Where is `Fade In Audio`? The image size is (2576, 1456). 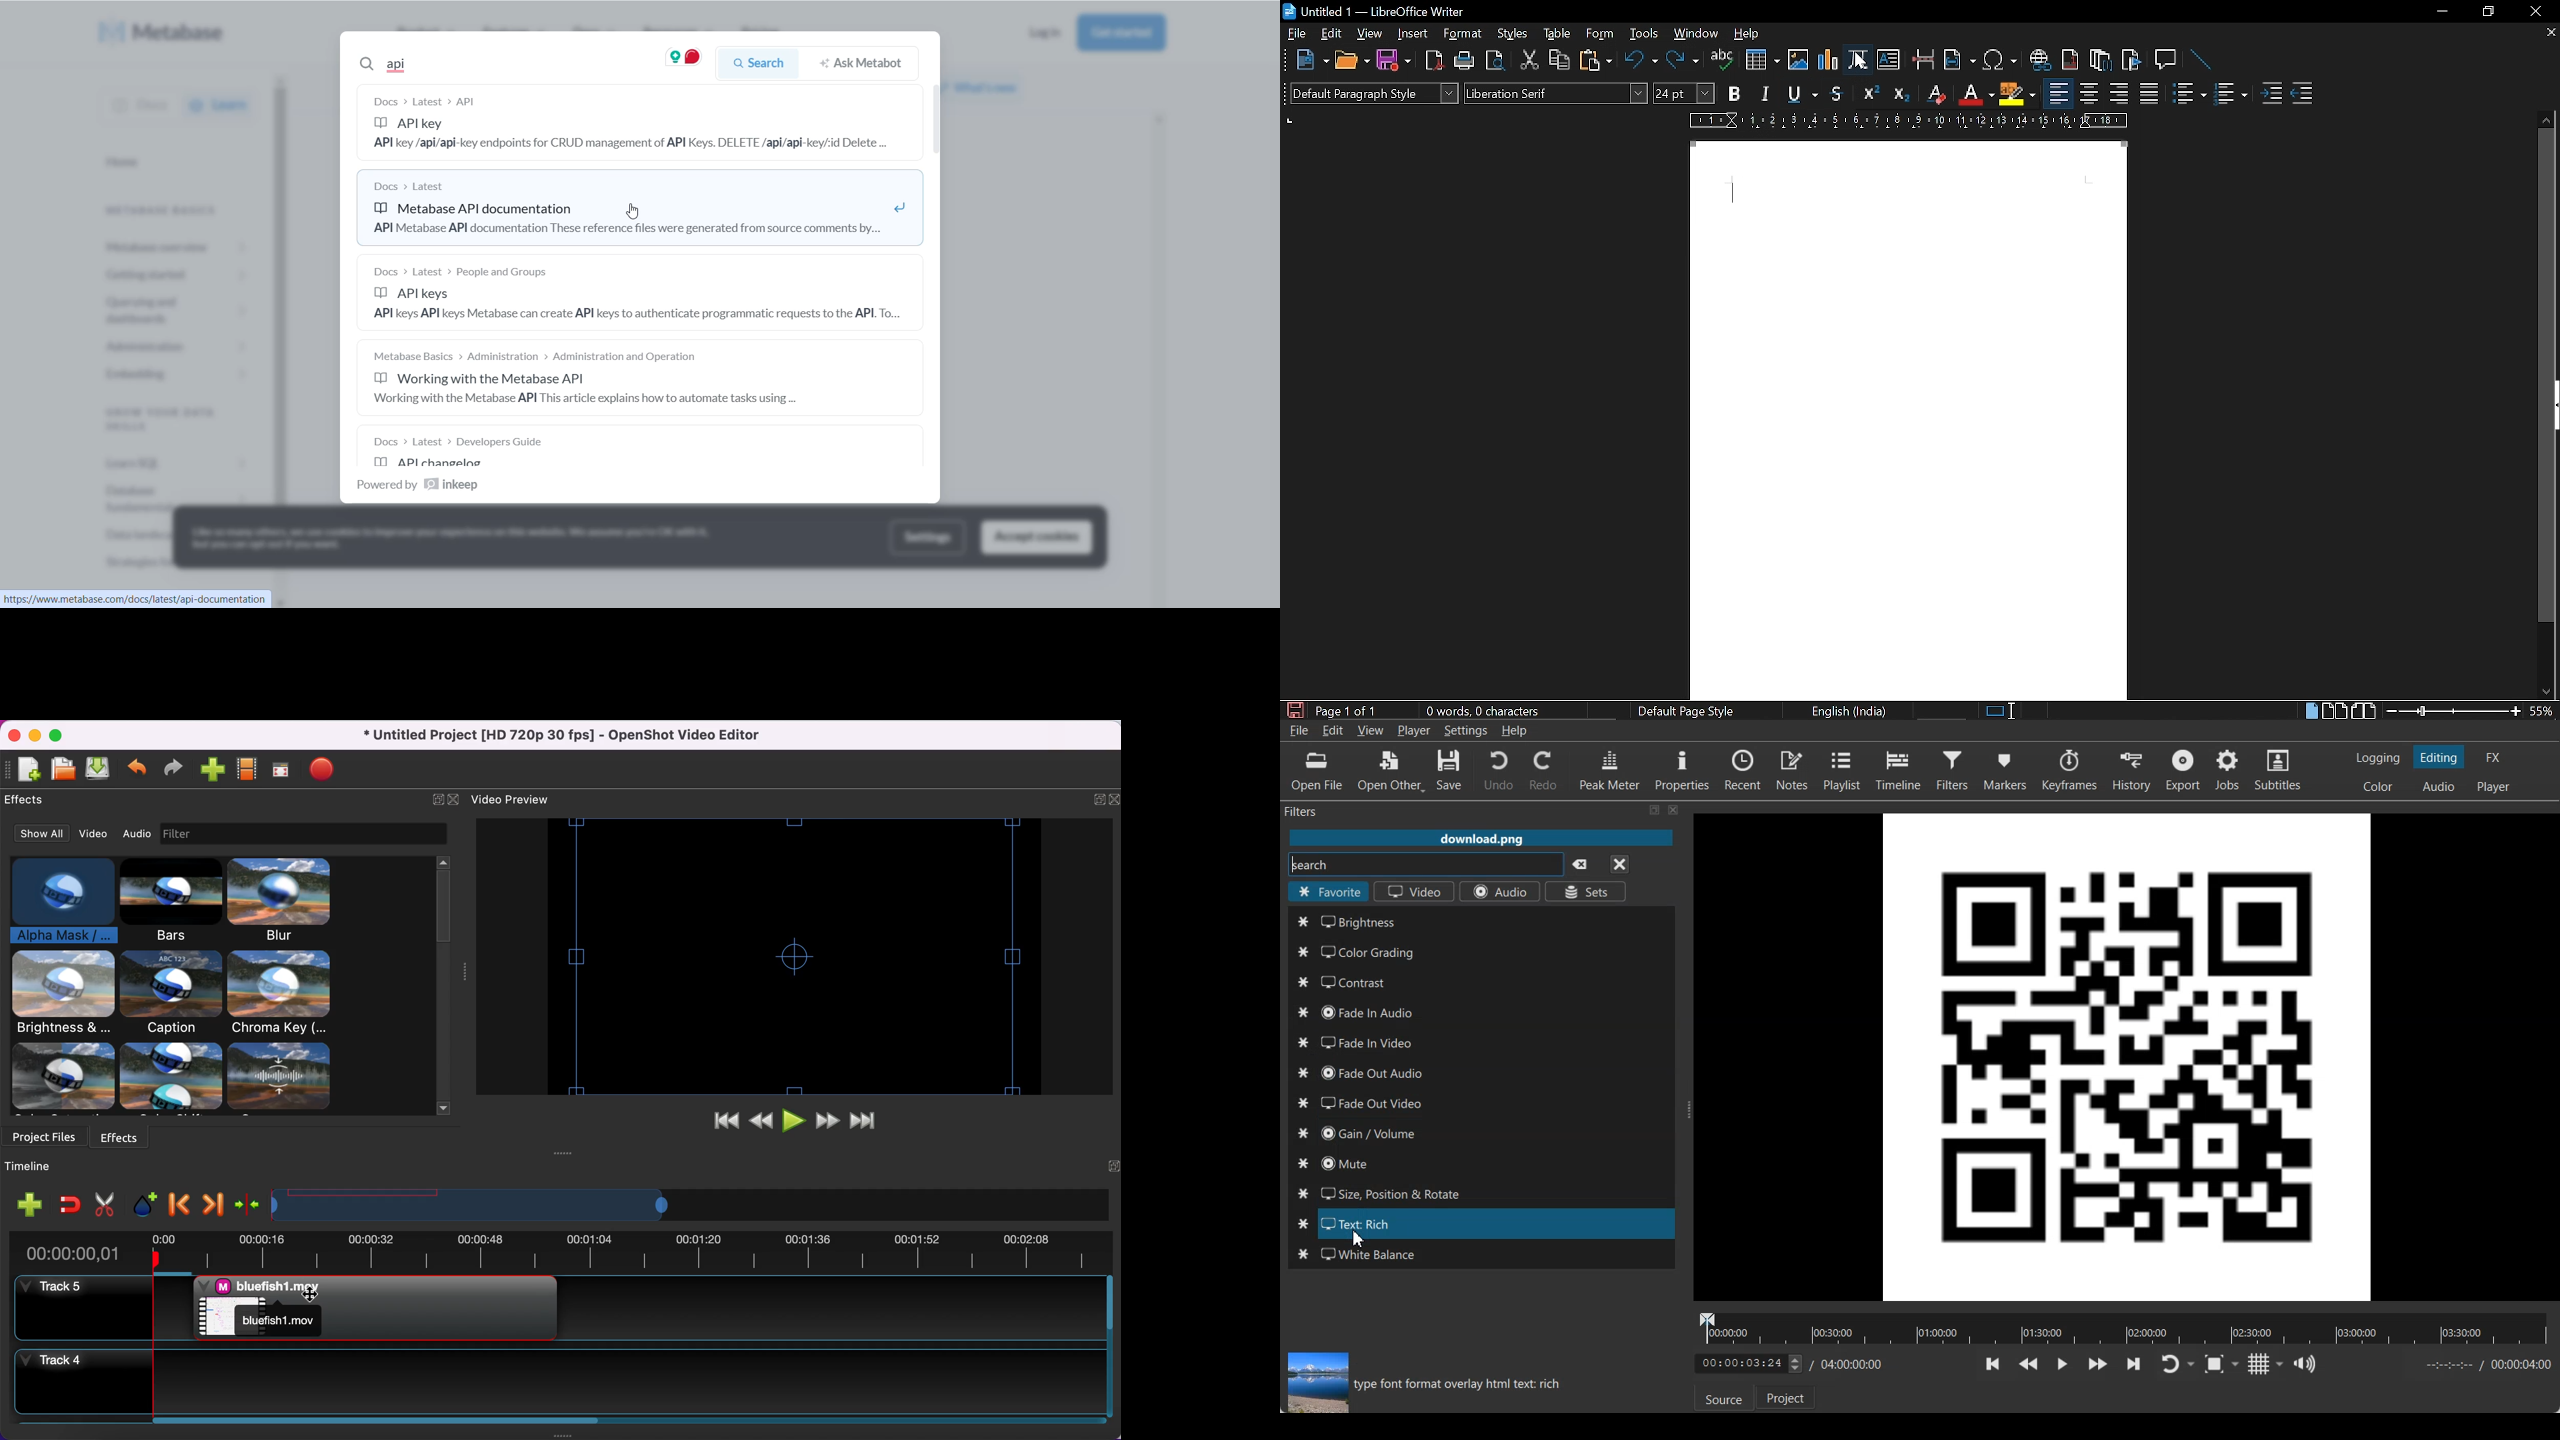 Fade In Audio is located at coordinates (1481, 1013).